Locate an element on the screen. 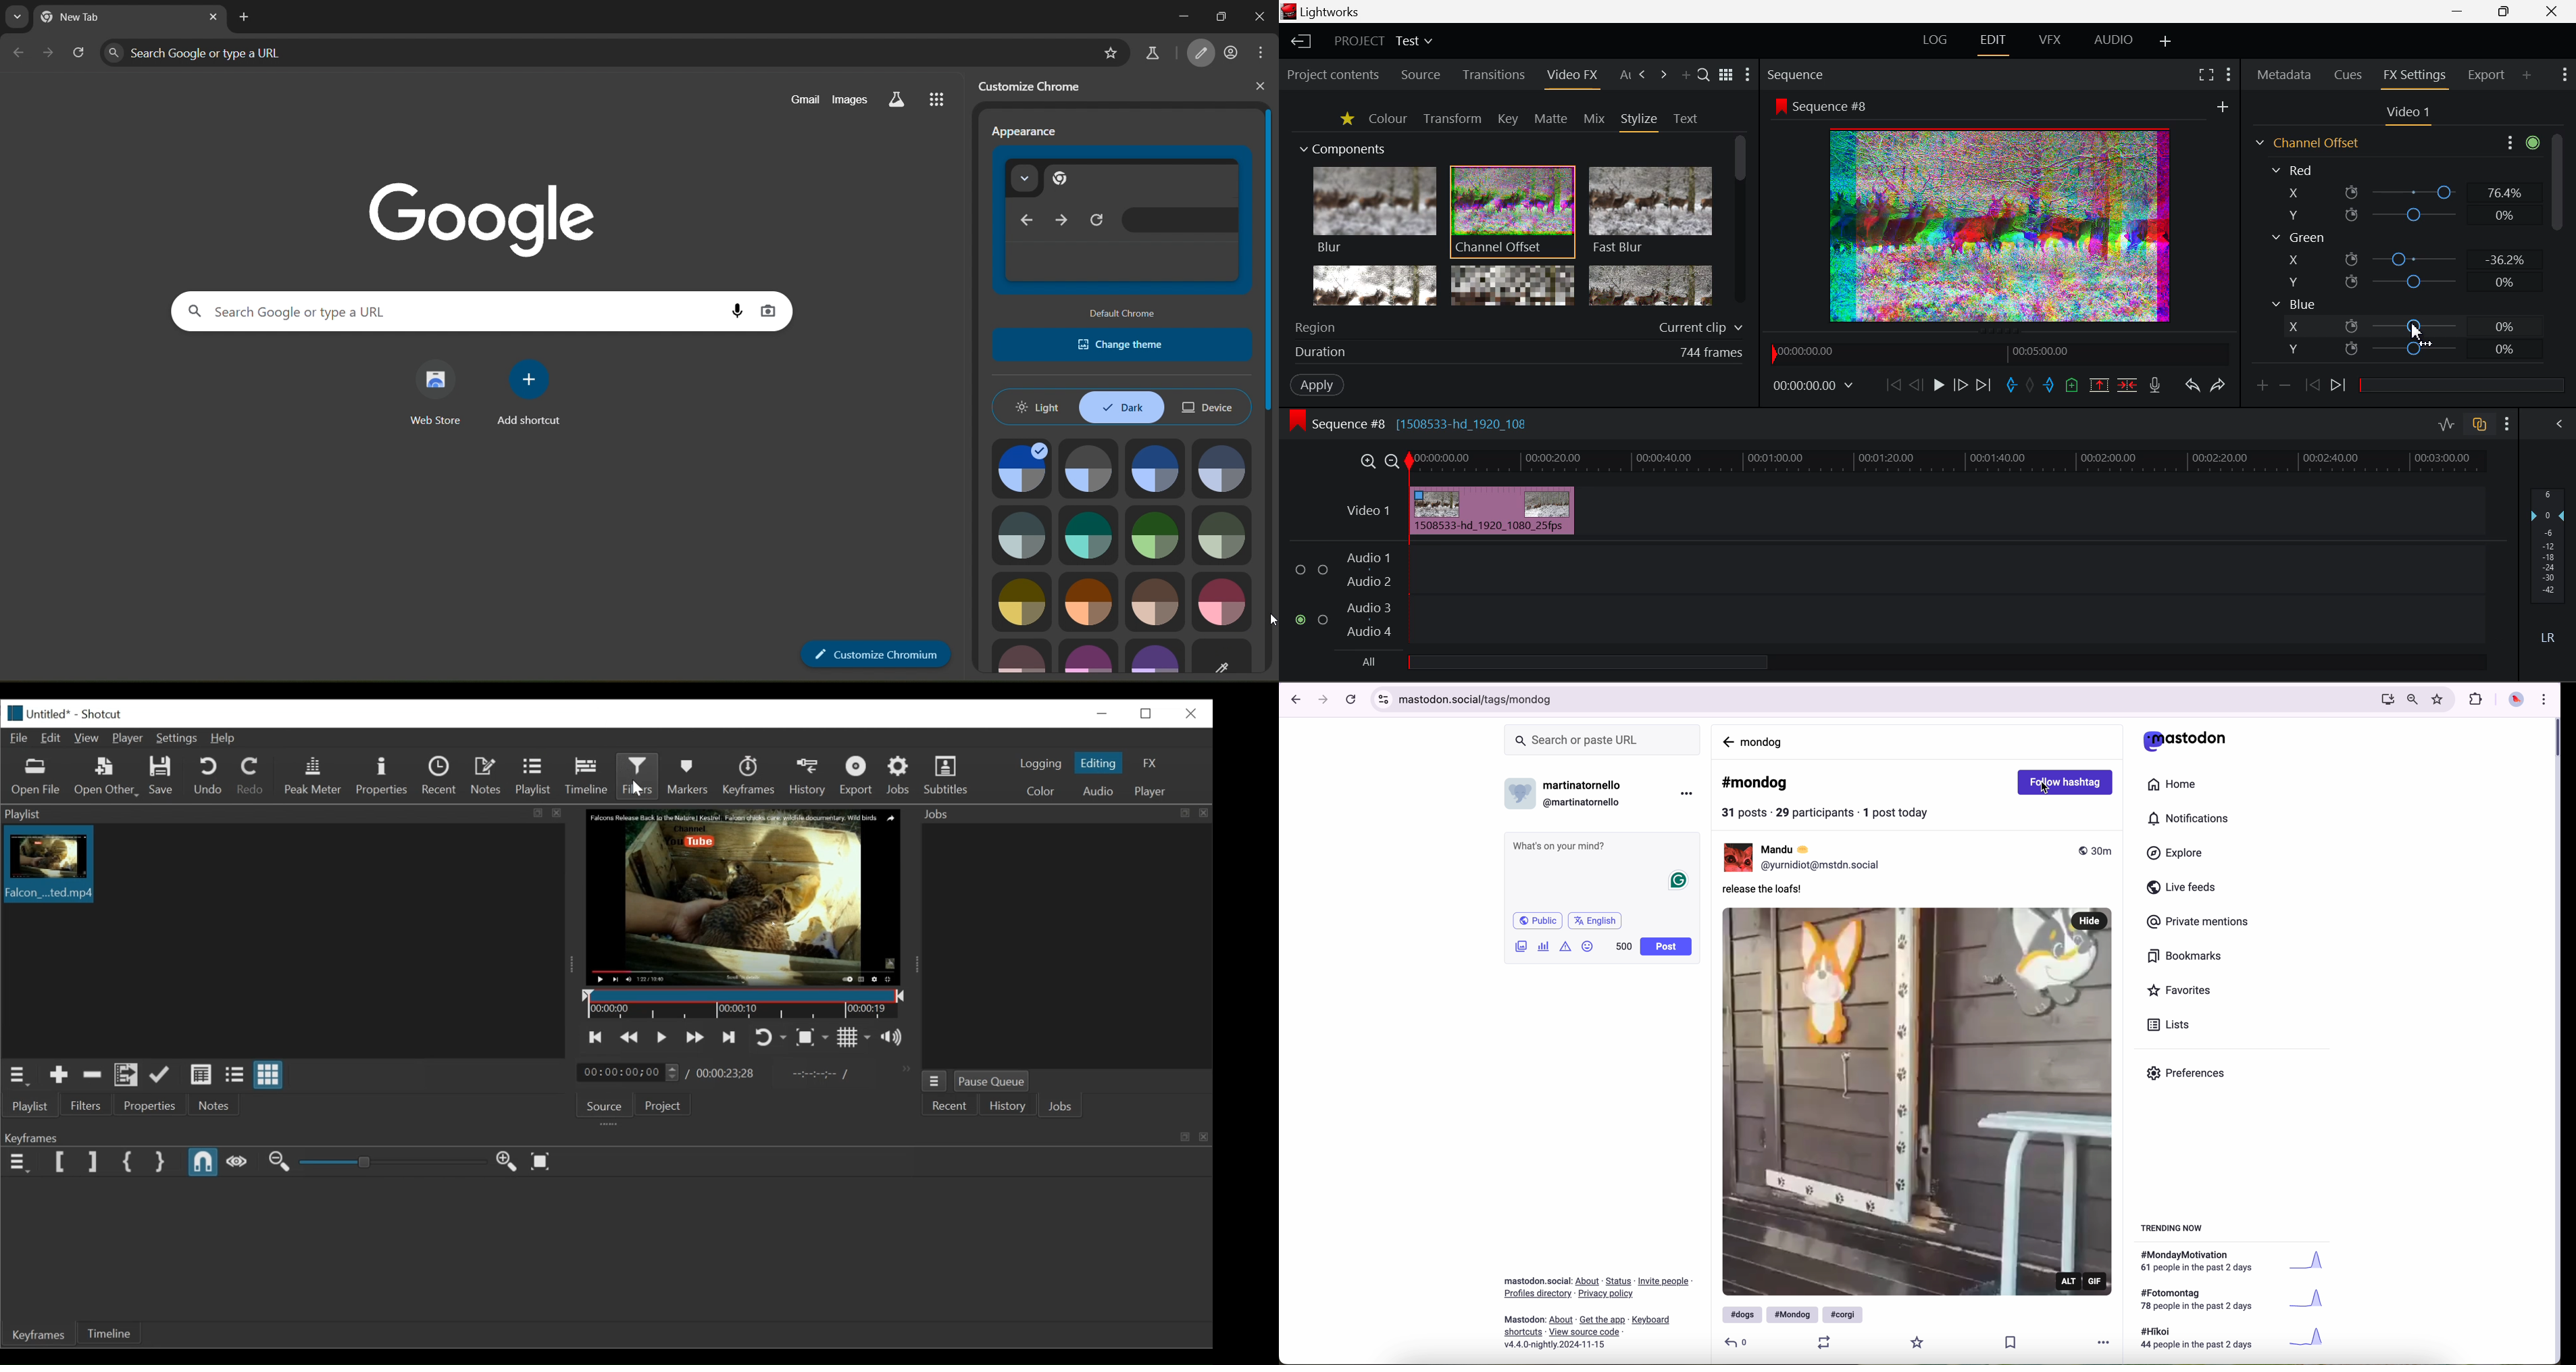 Image resolution: width=2576 pixels, height=1372 pixels. FX is located at coordinates (1150, 763).